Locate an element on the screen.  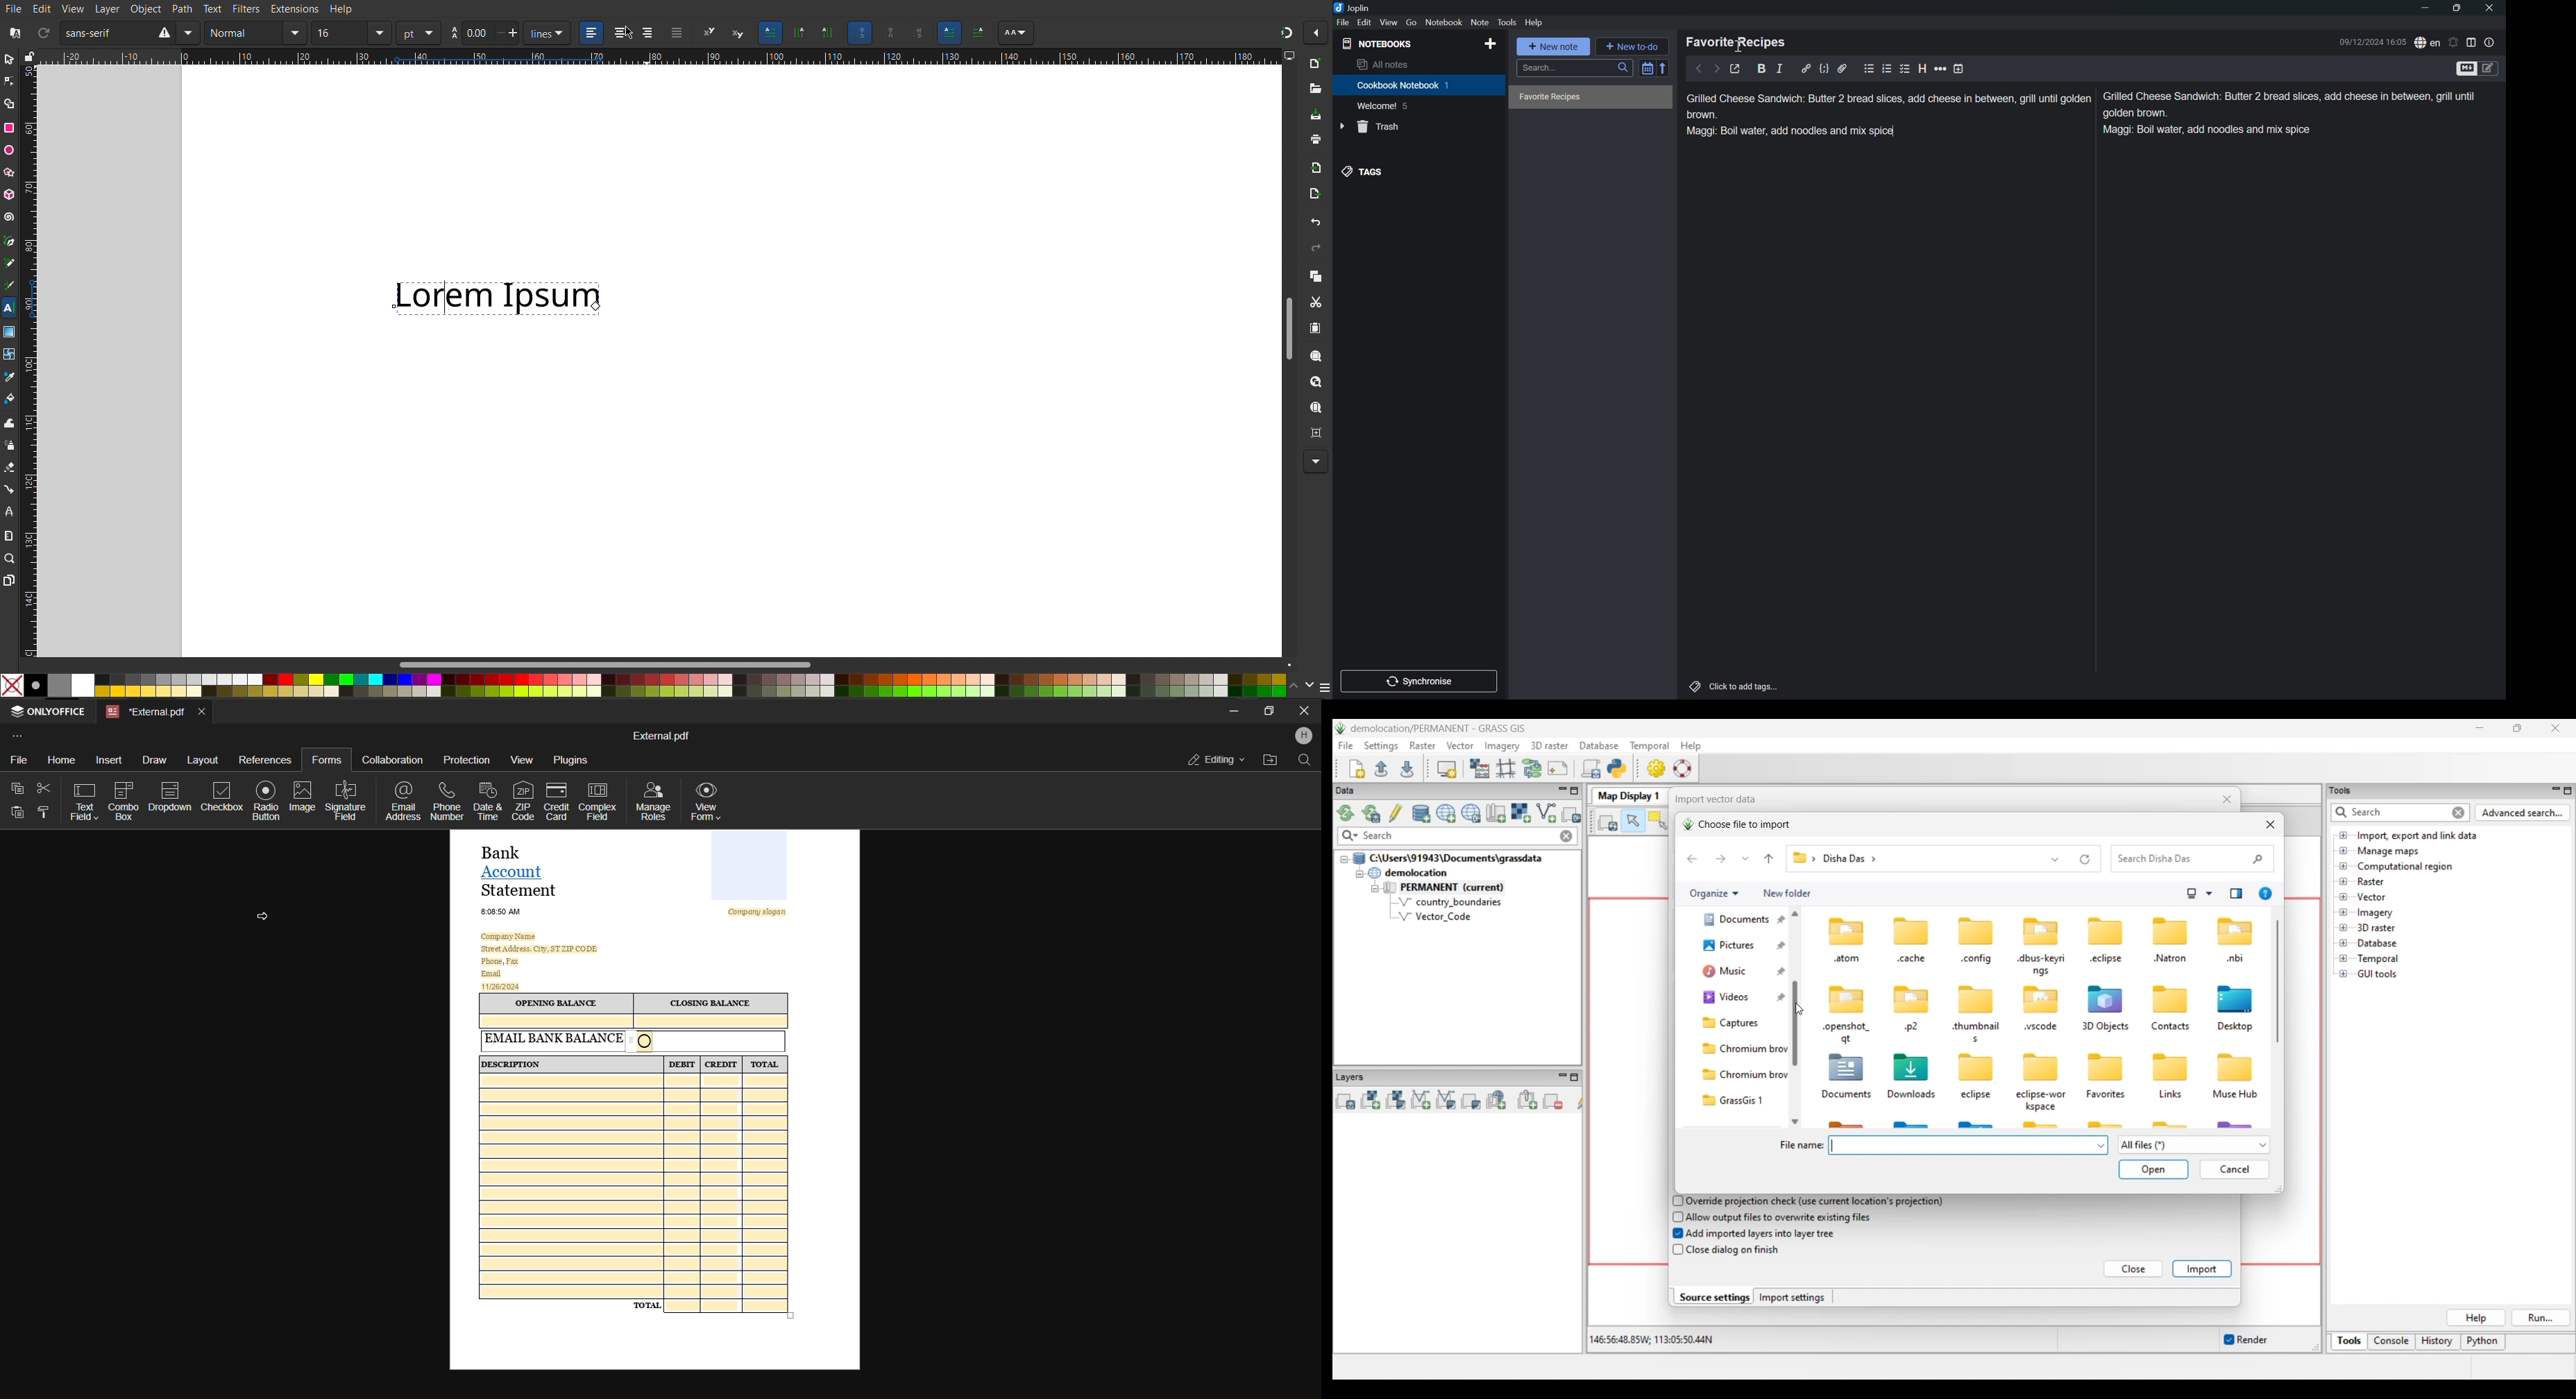
Search is located at coordinates (1574, 68).